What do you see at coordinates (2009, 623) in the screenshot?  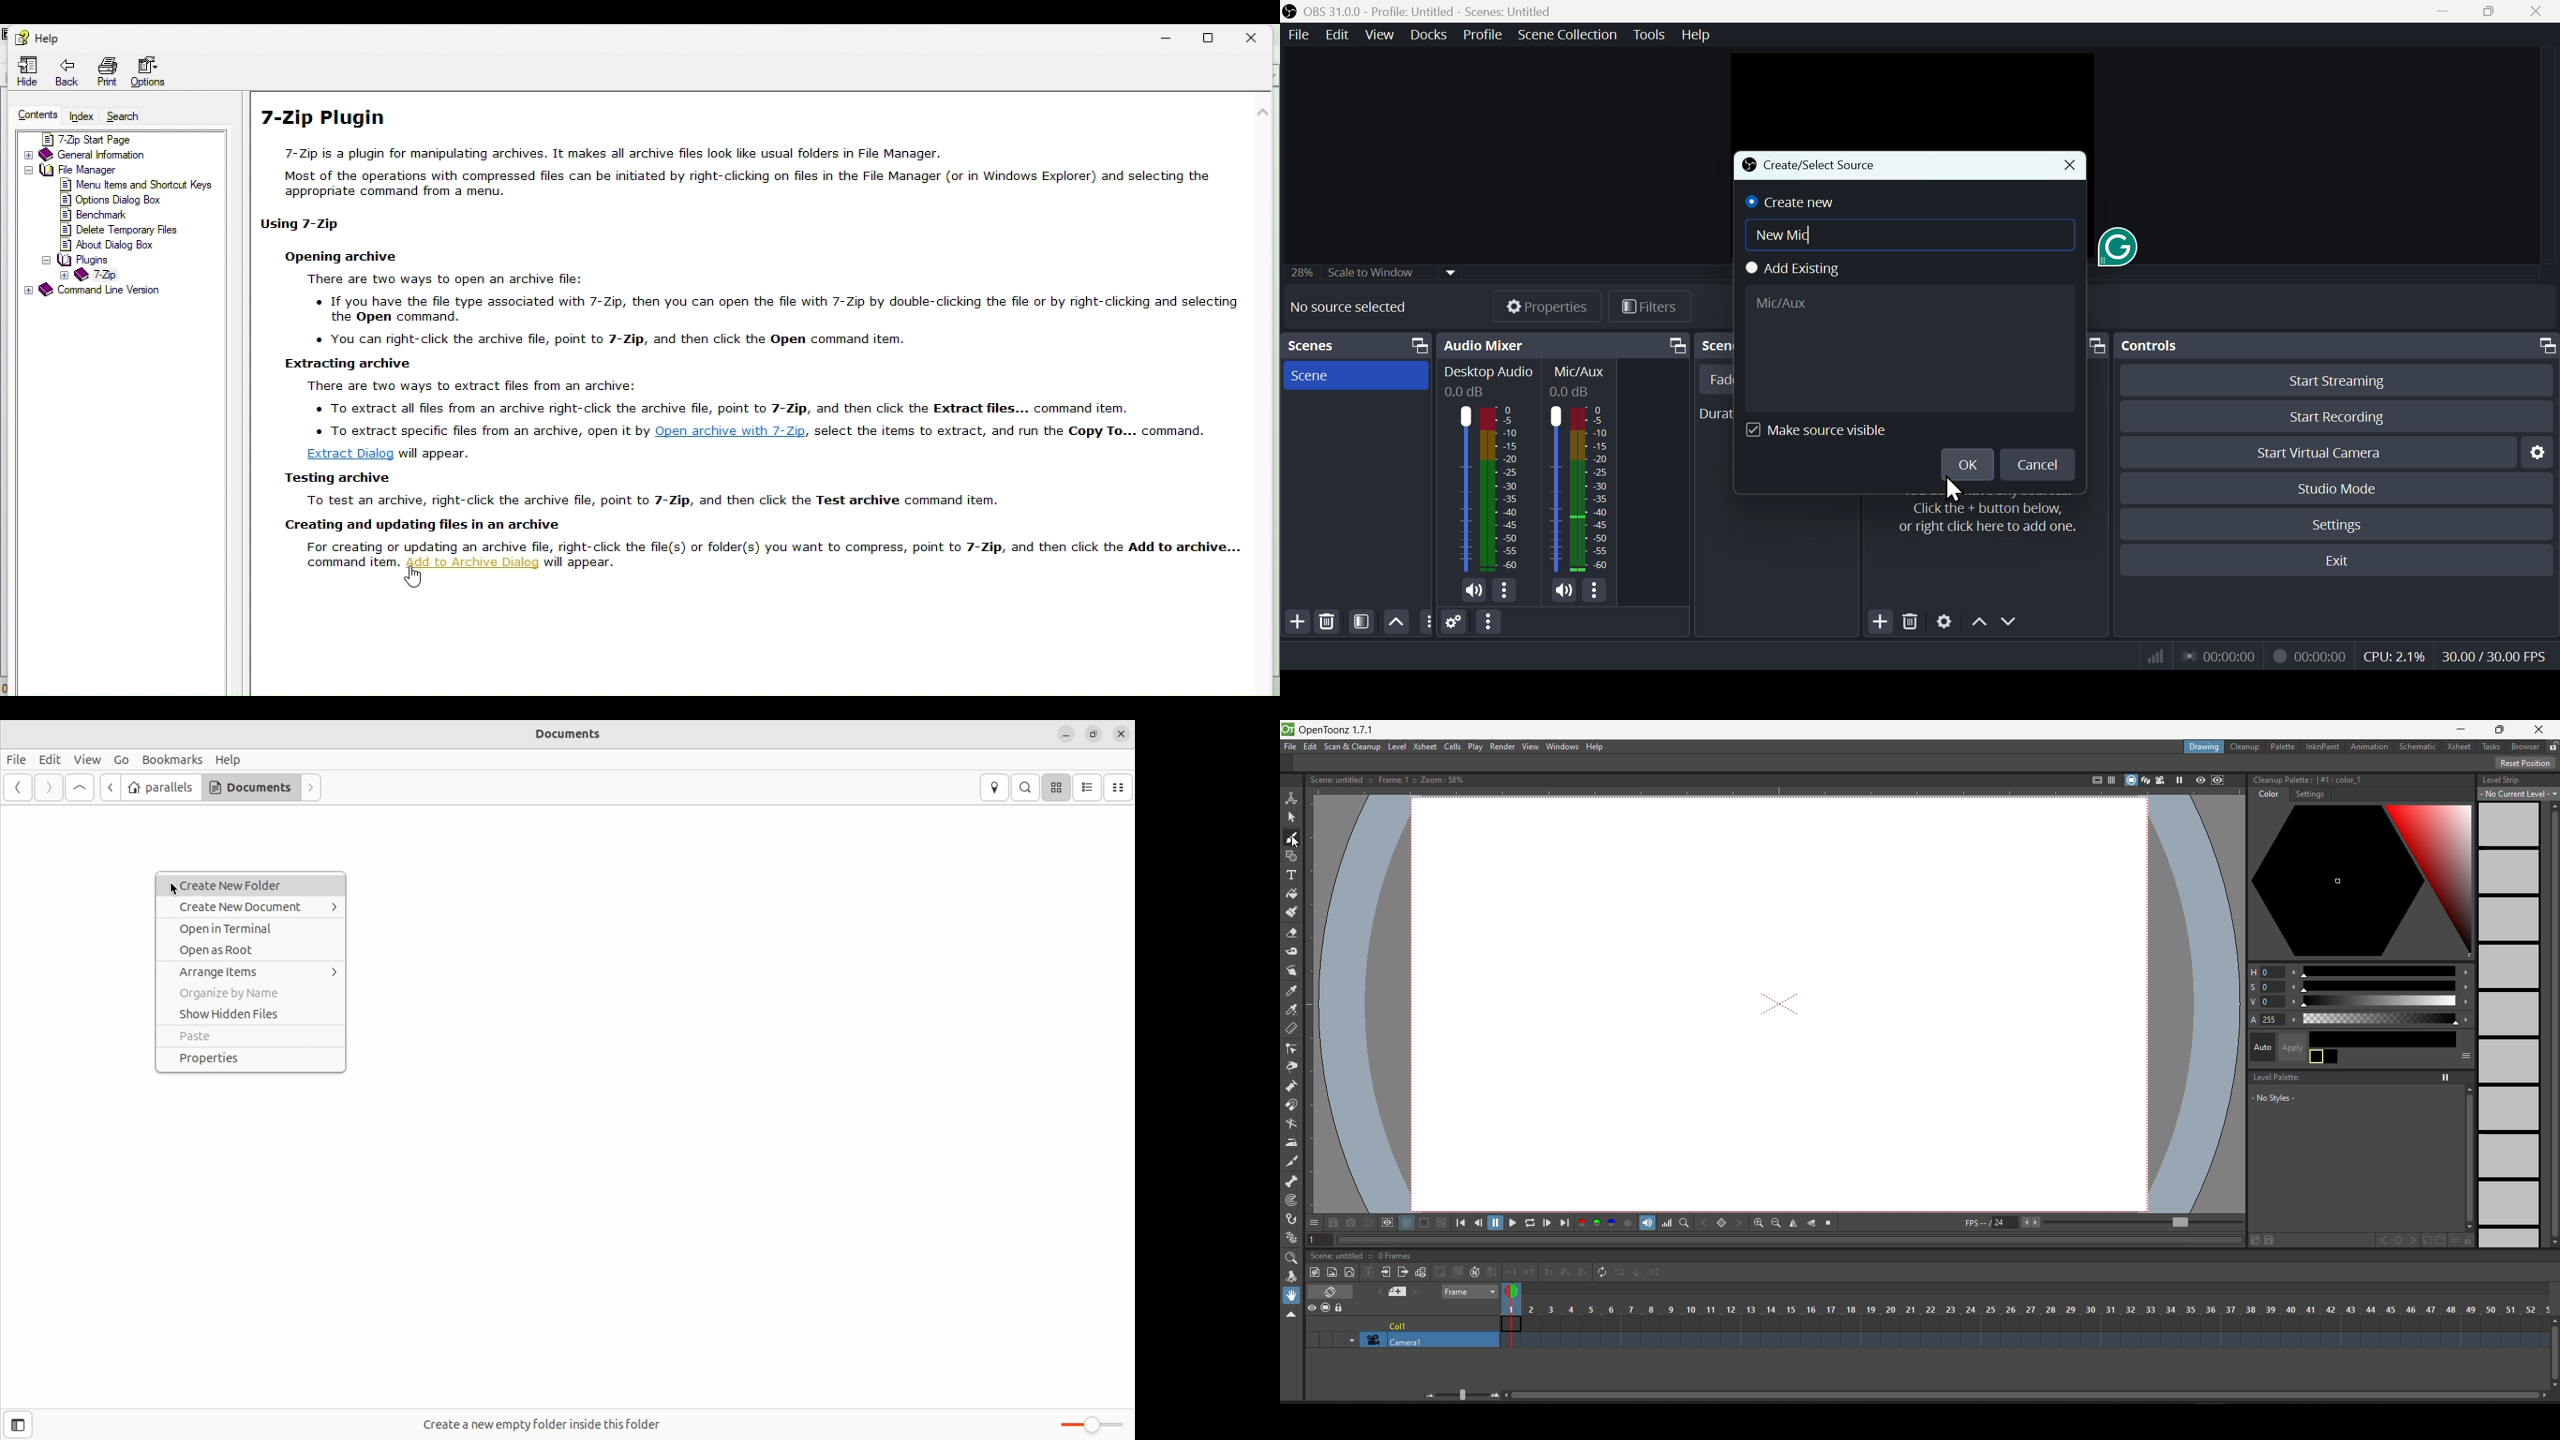 I see `Down` at bounding box center [2009, 623].